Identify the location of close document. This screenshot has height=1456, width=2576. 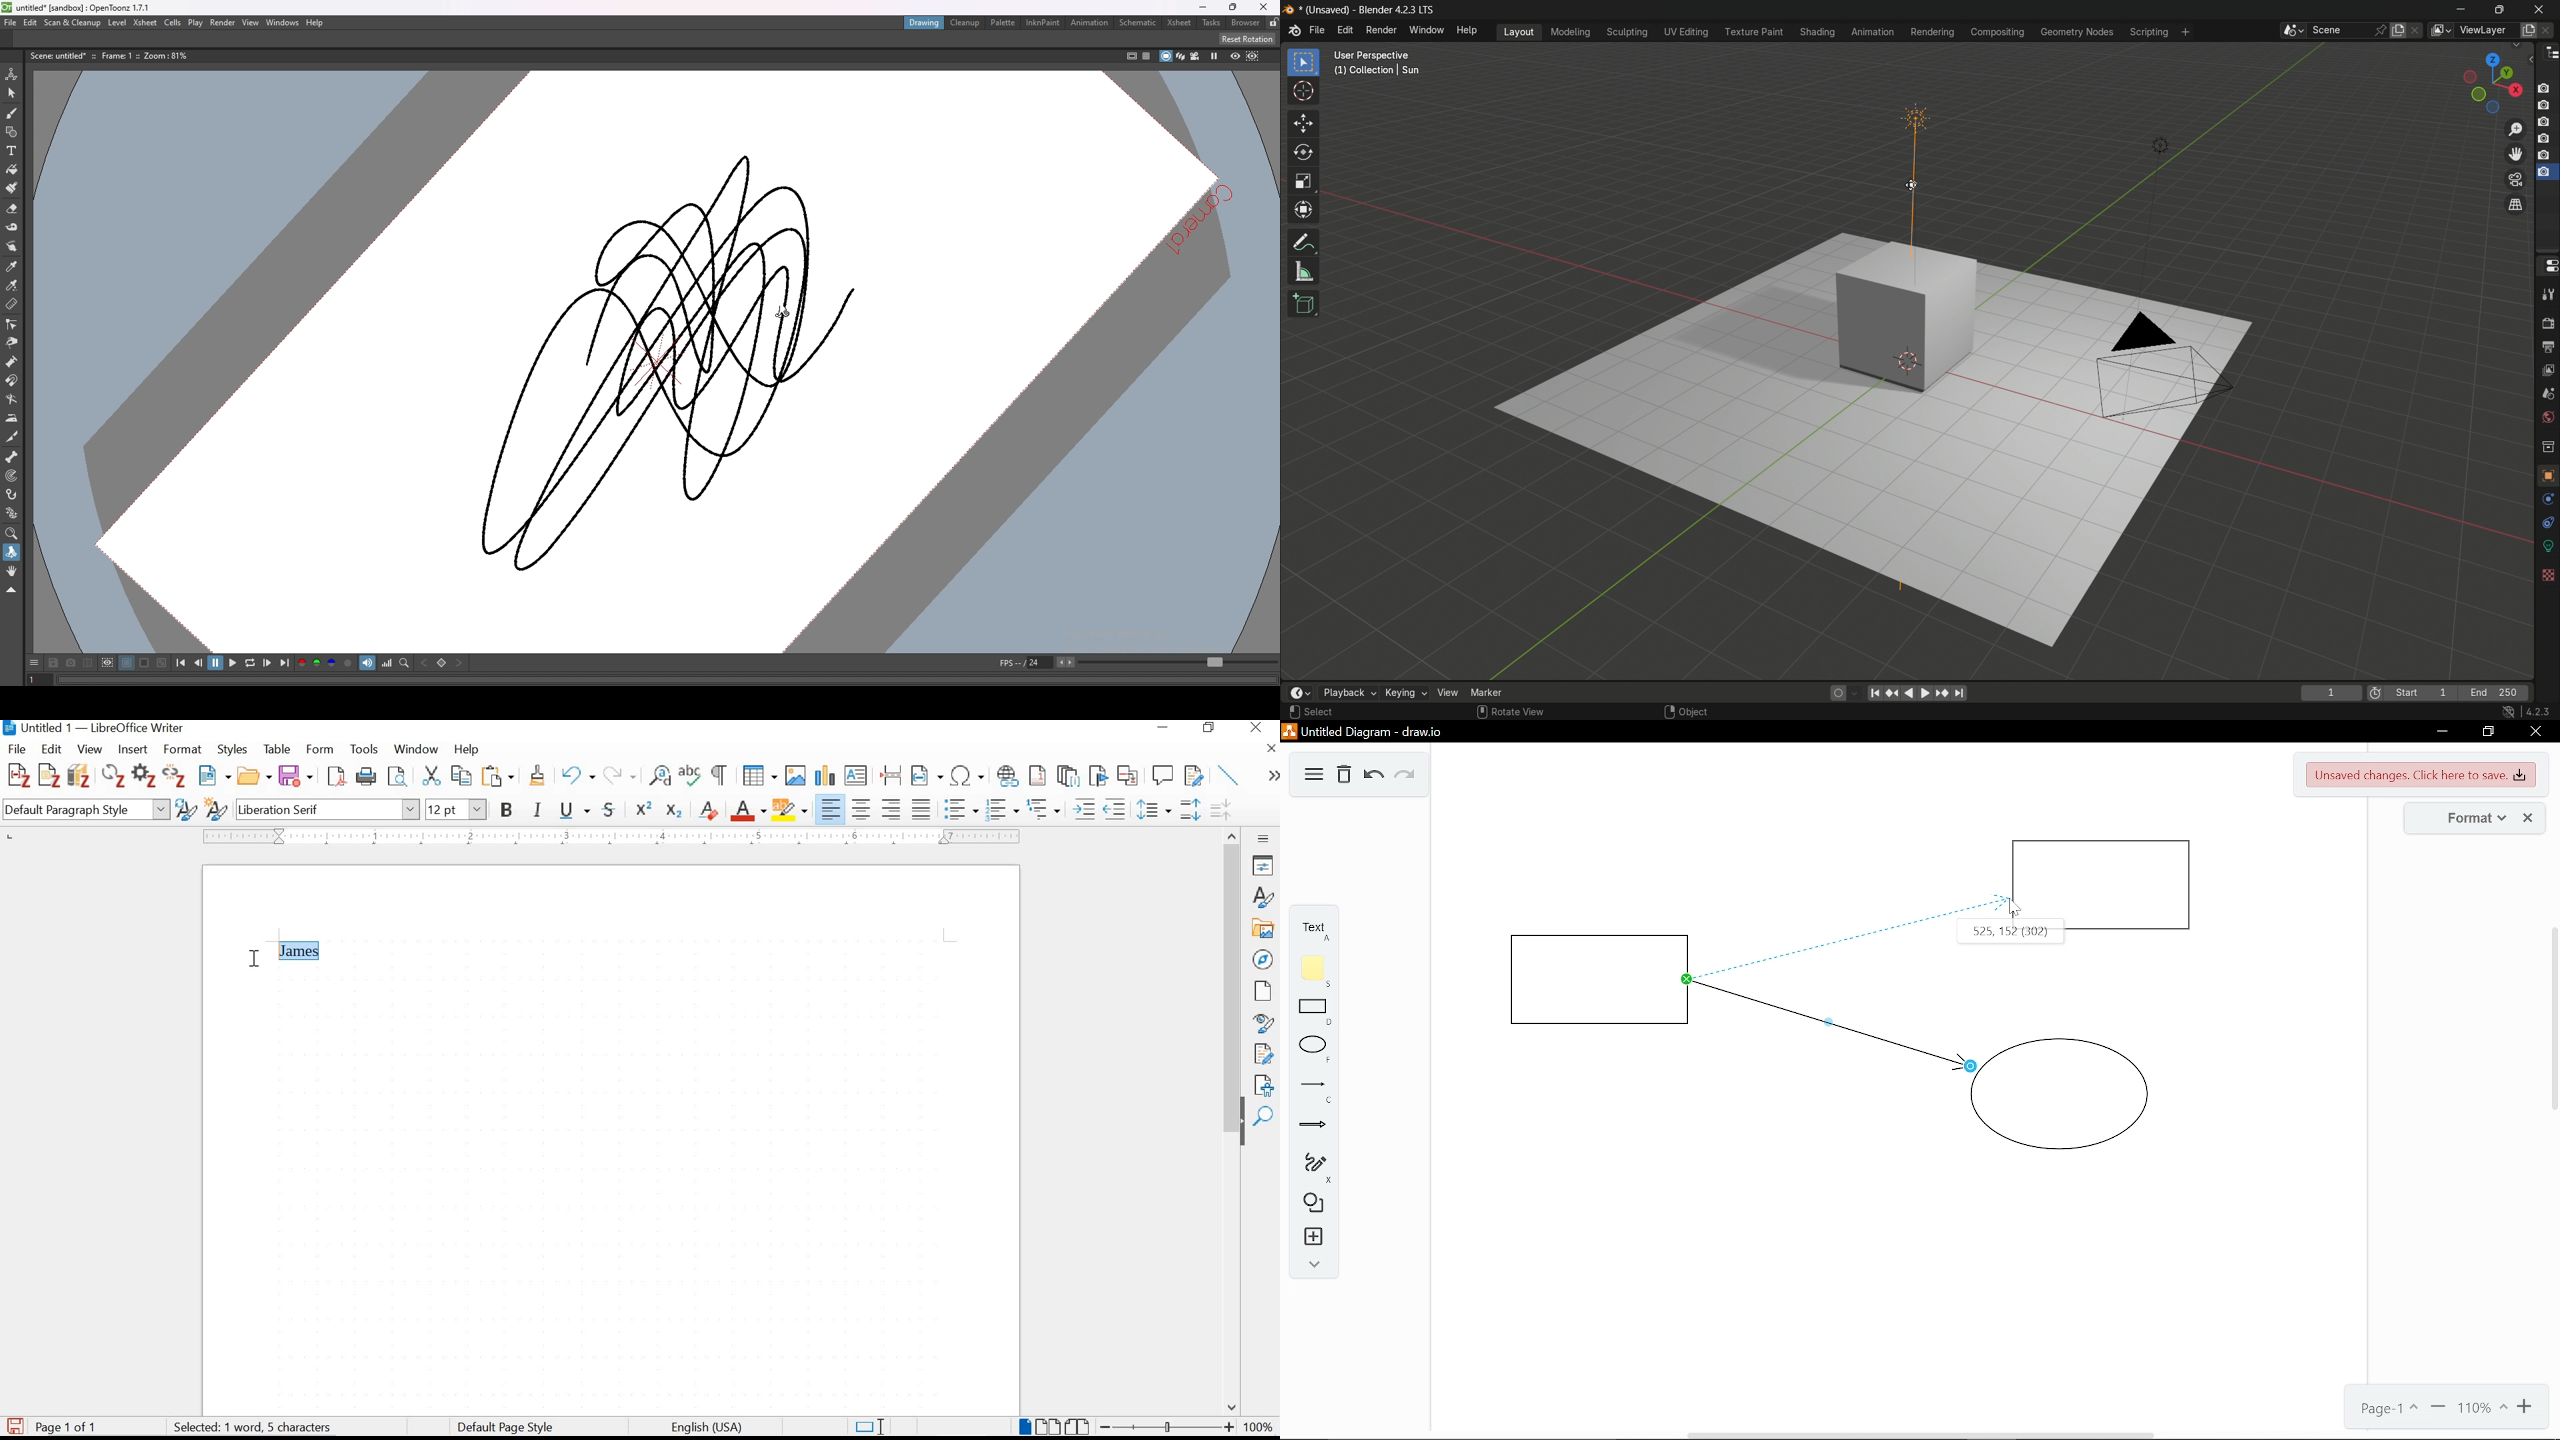
(1271, 747).